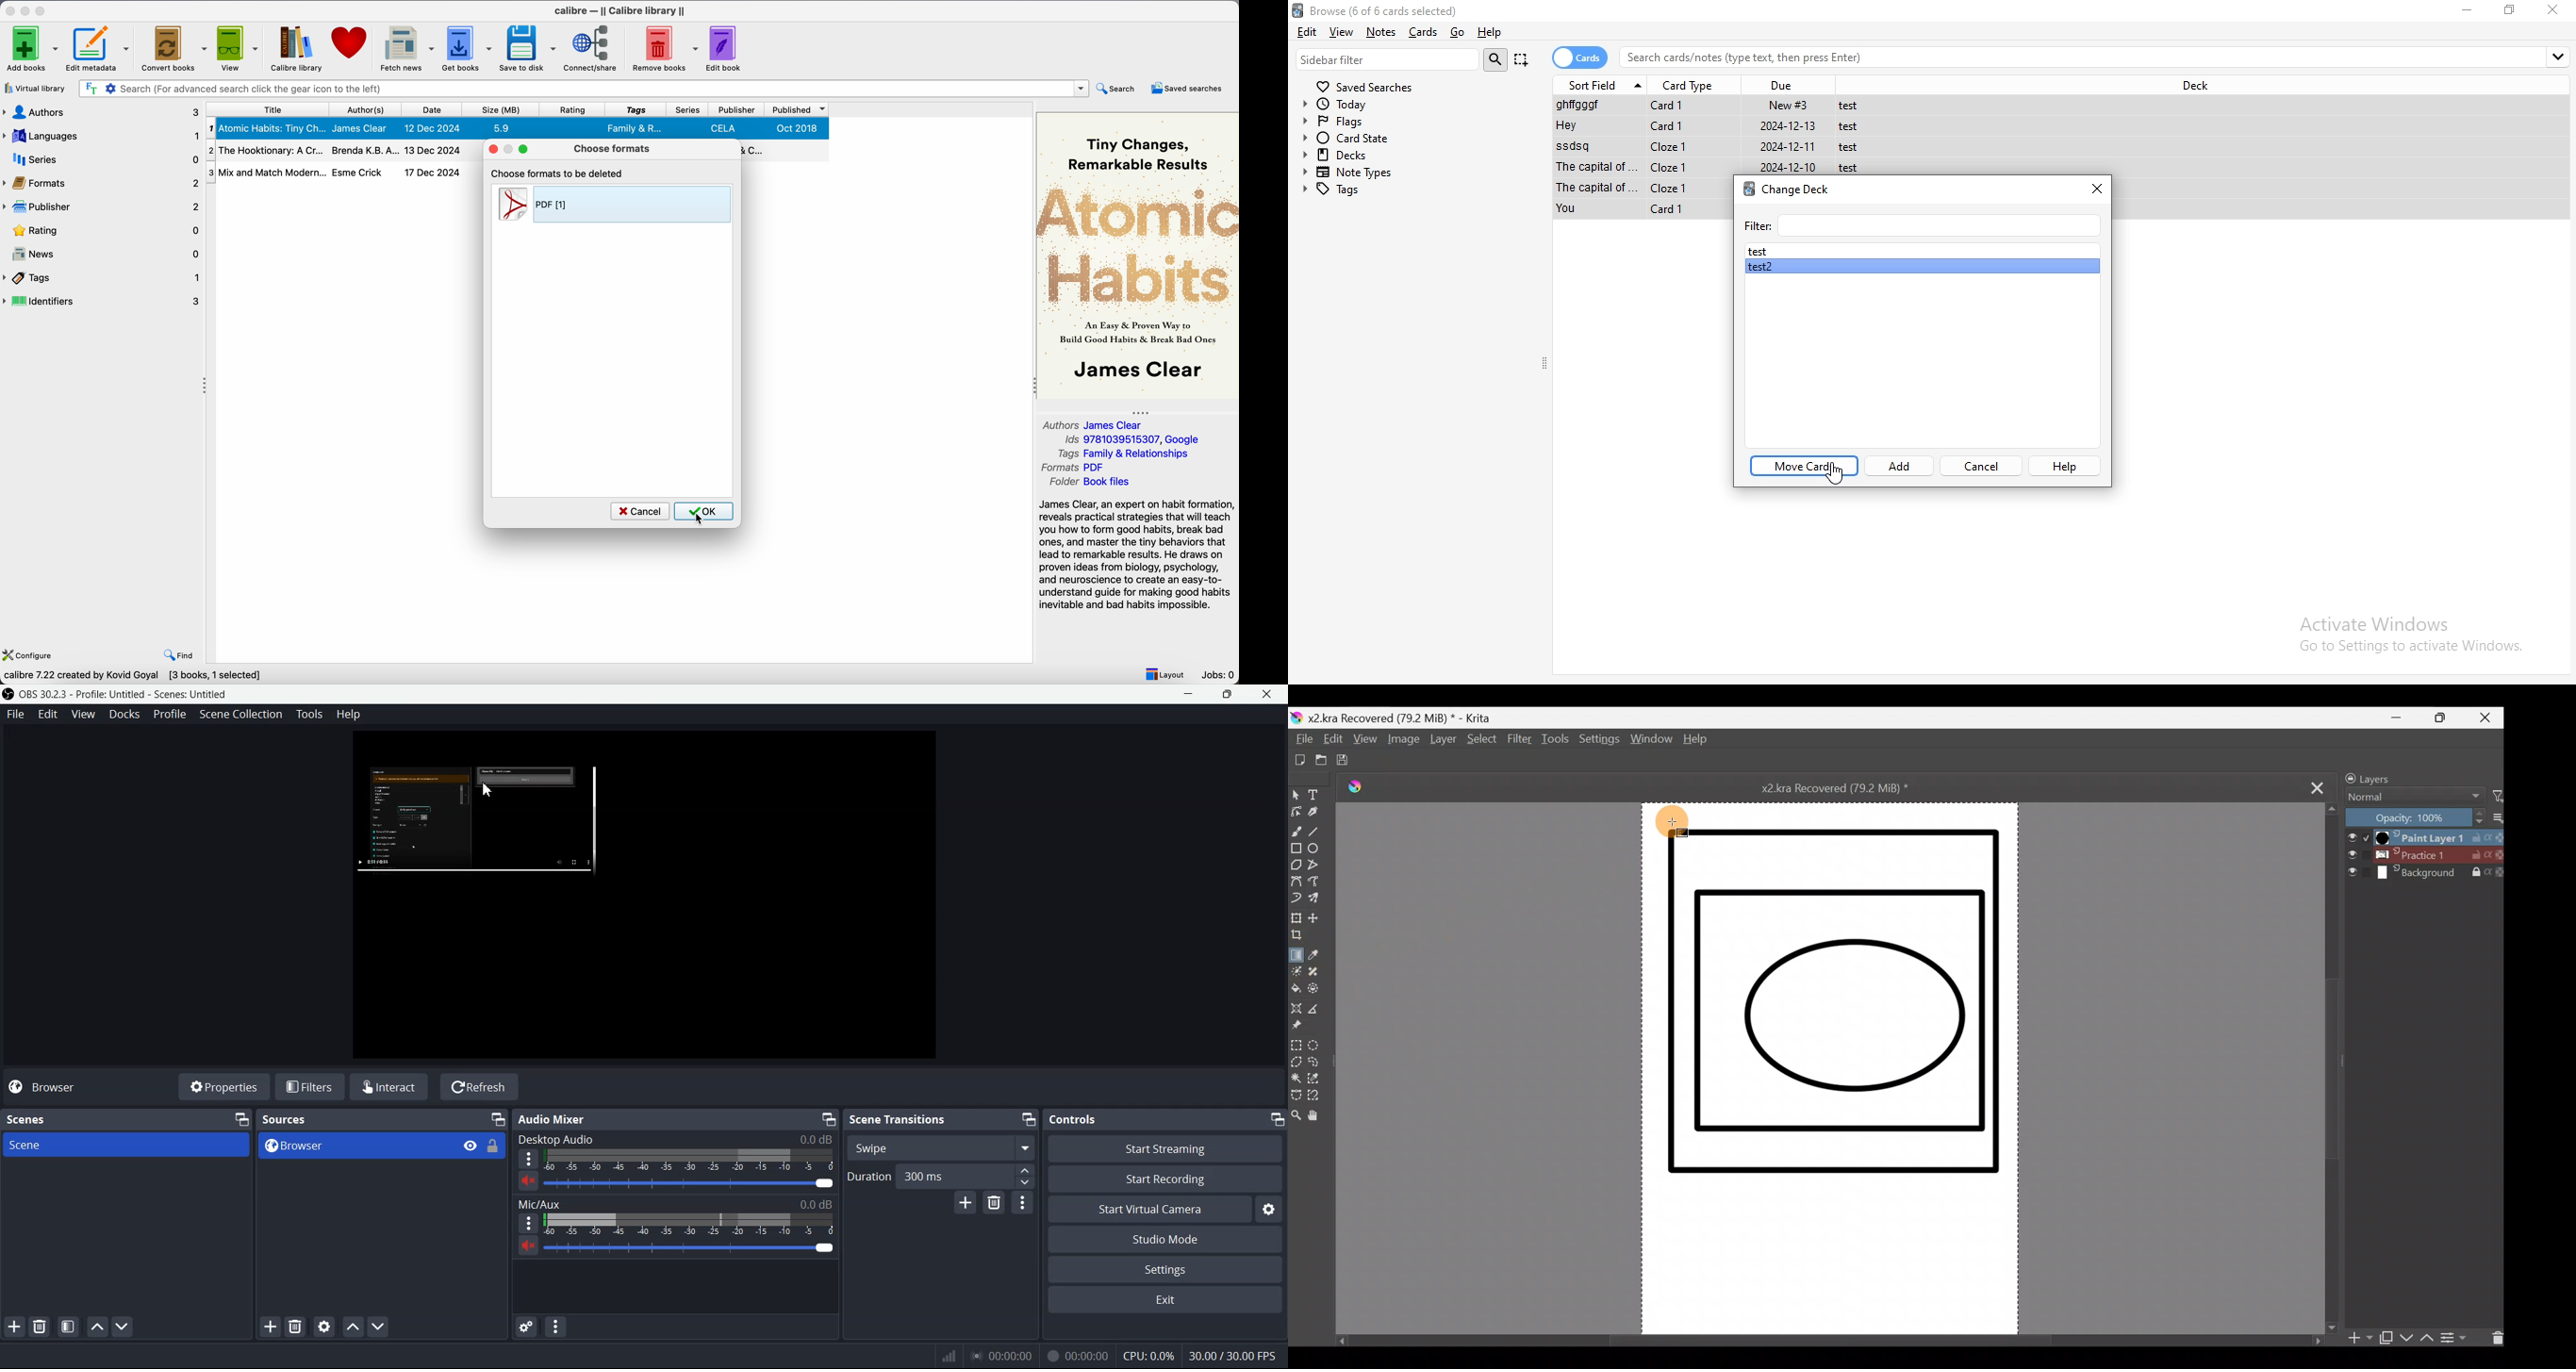 Image resolution: width=2576 pixels, height=1372 pixels. I want to click on File, so click(15, 713).